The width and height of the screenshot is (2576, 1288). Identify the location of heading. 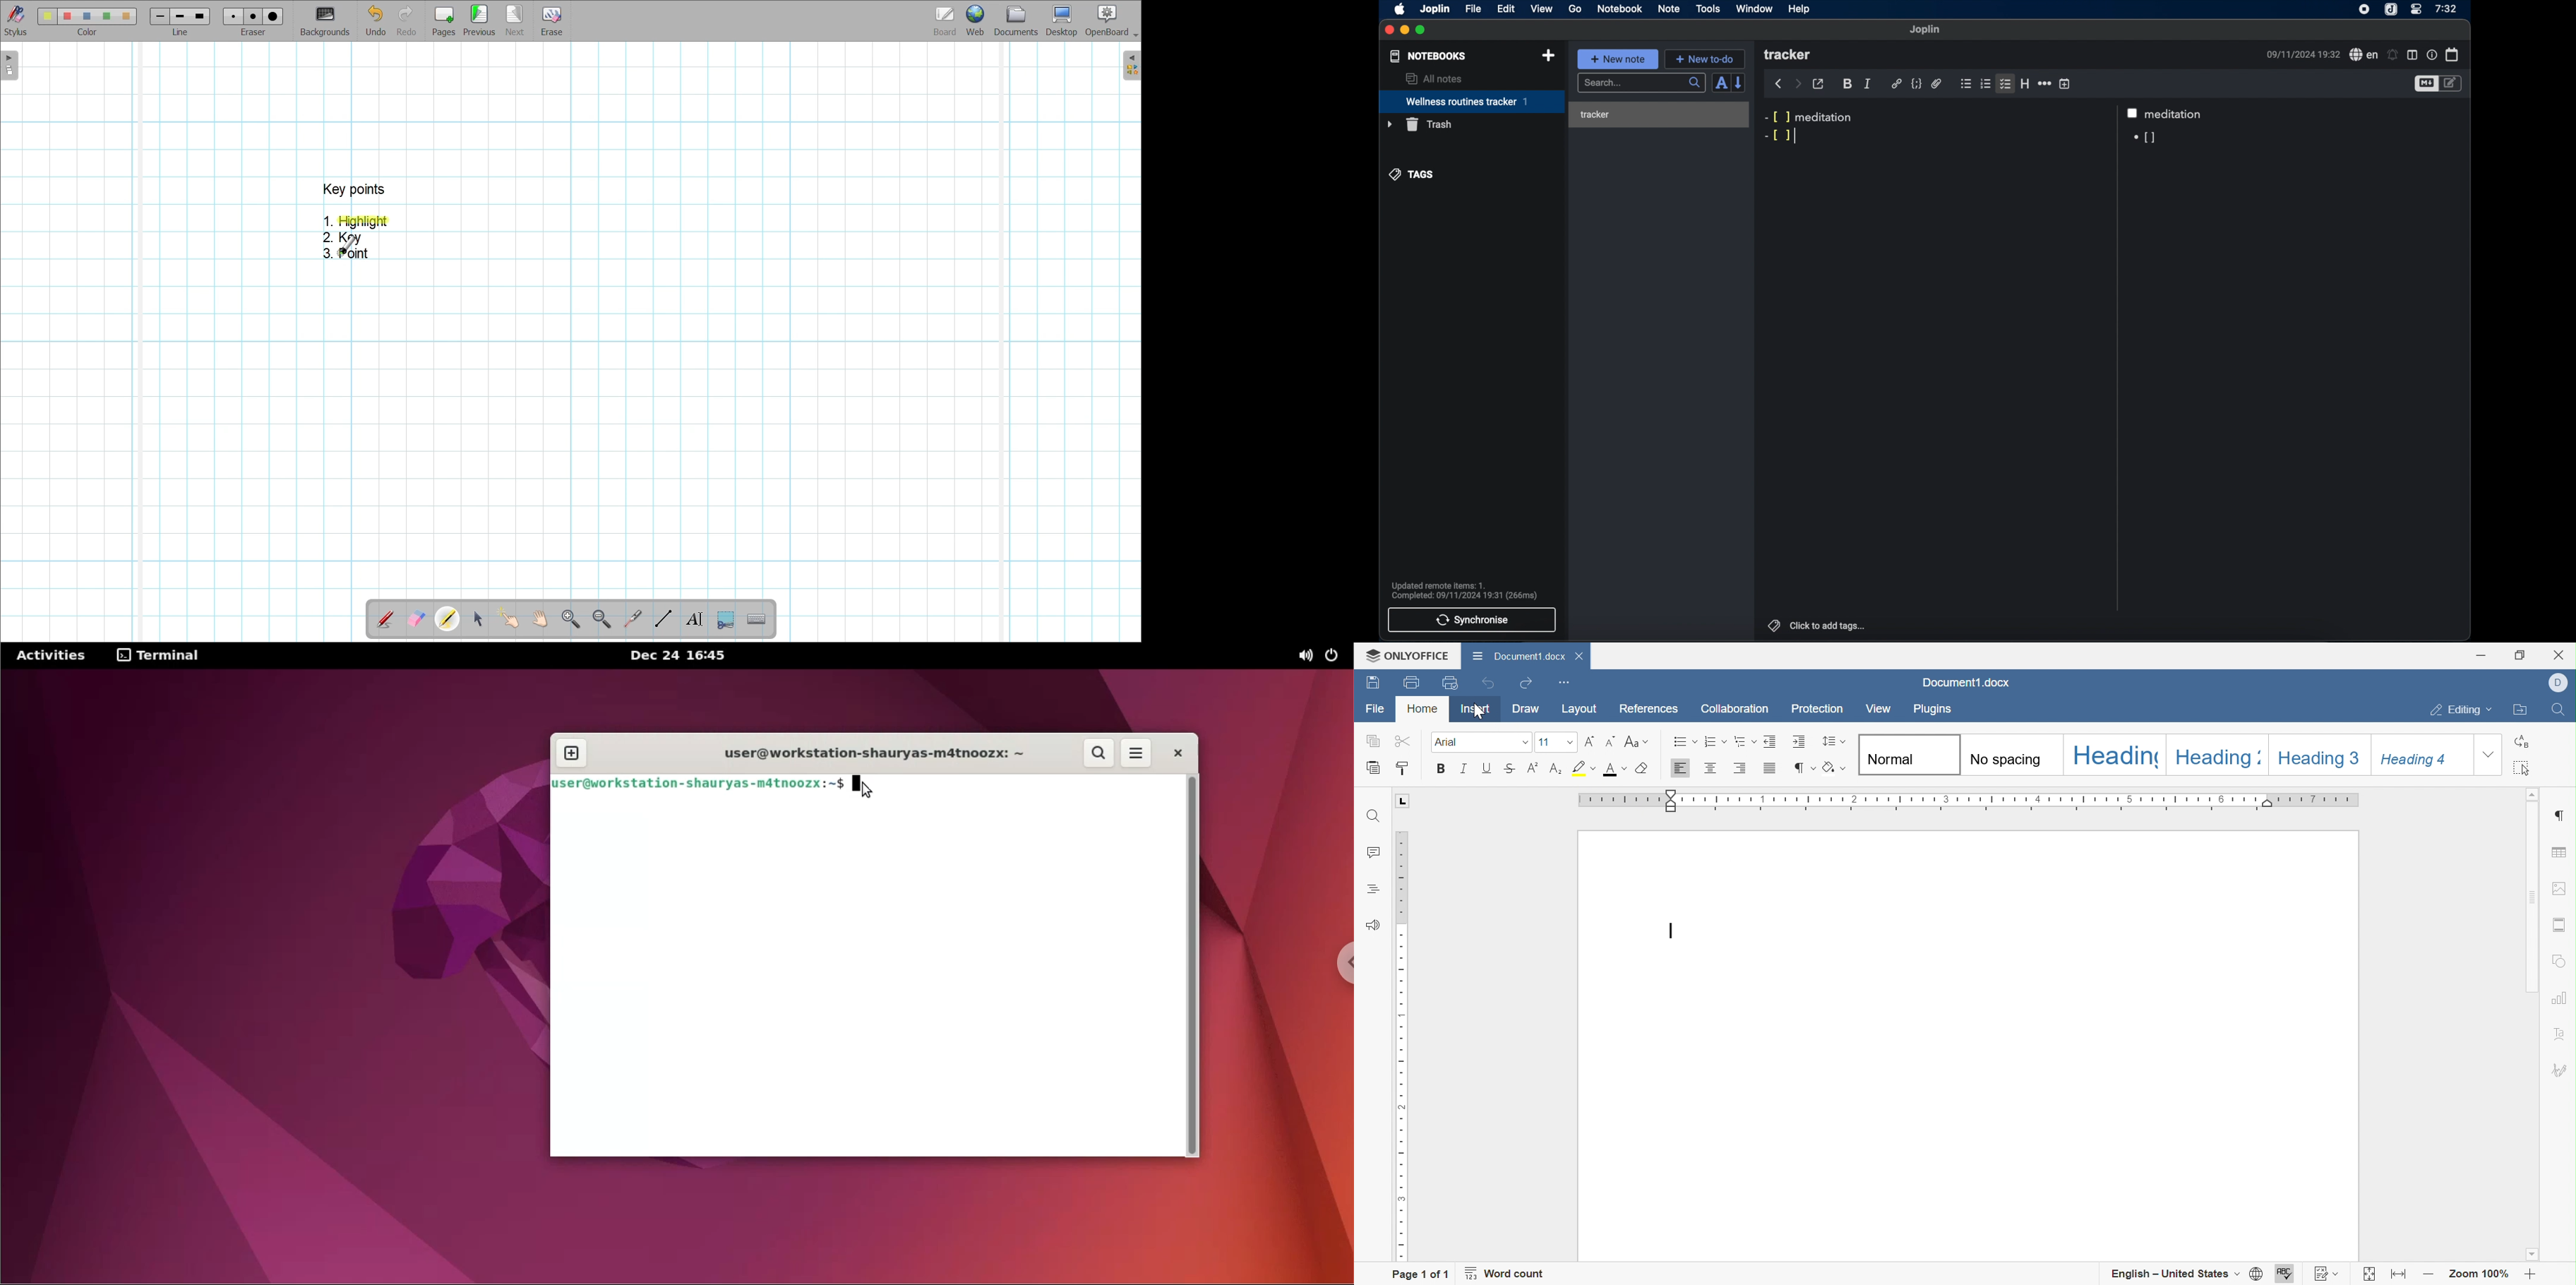
(2025, 83).